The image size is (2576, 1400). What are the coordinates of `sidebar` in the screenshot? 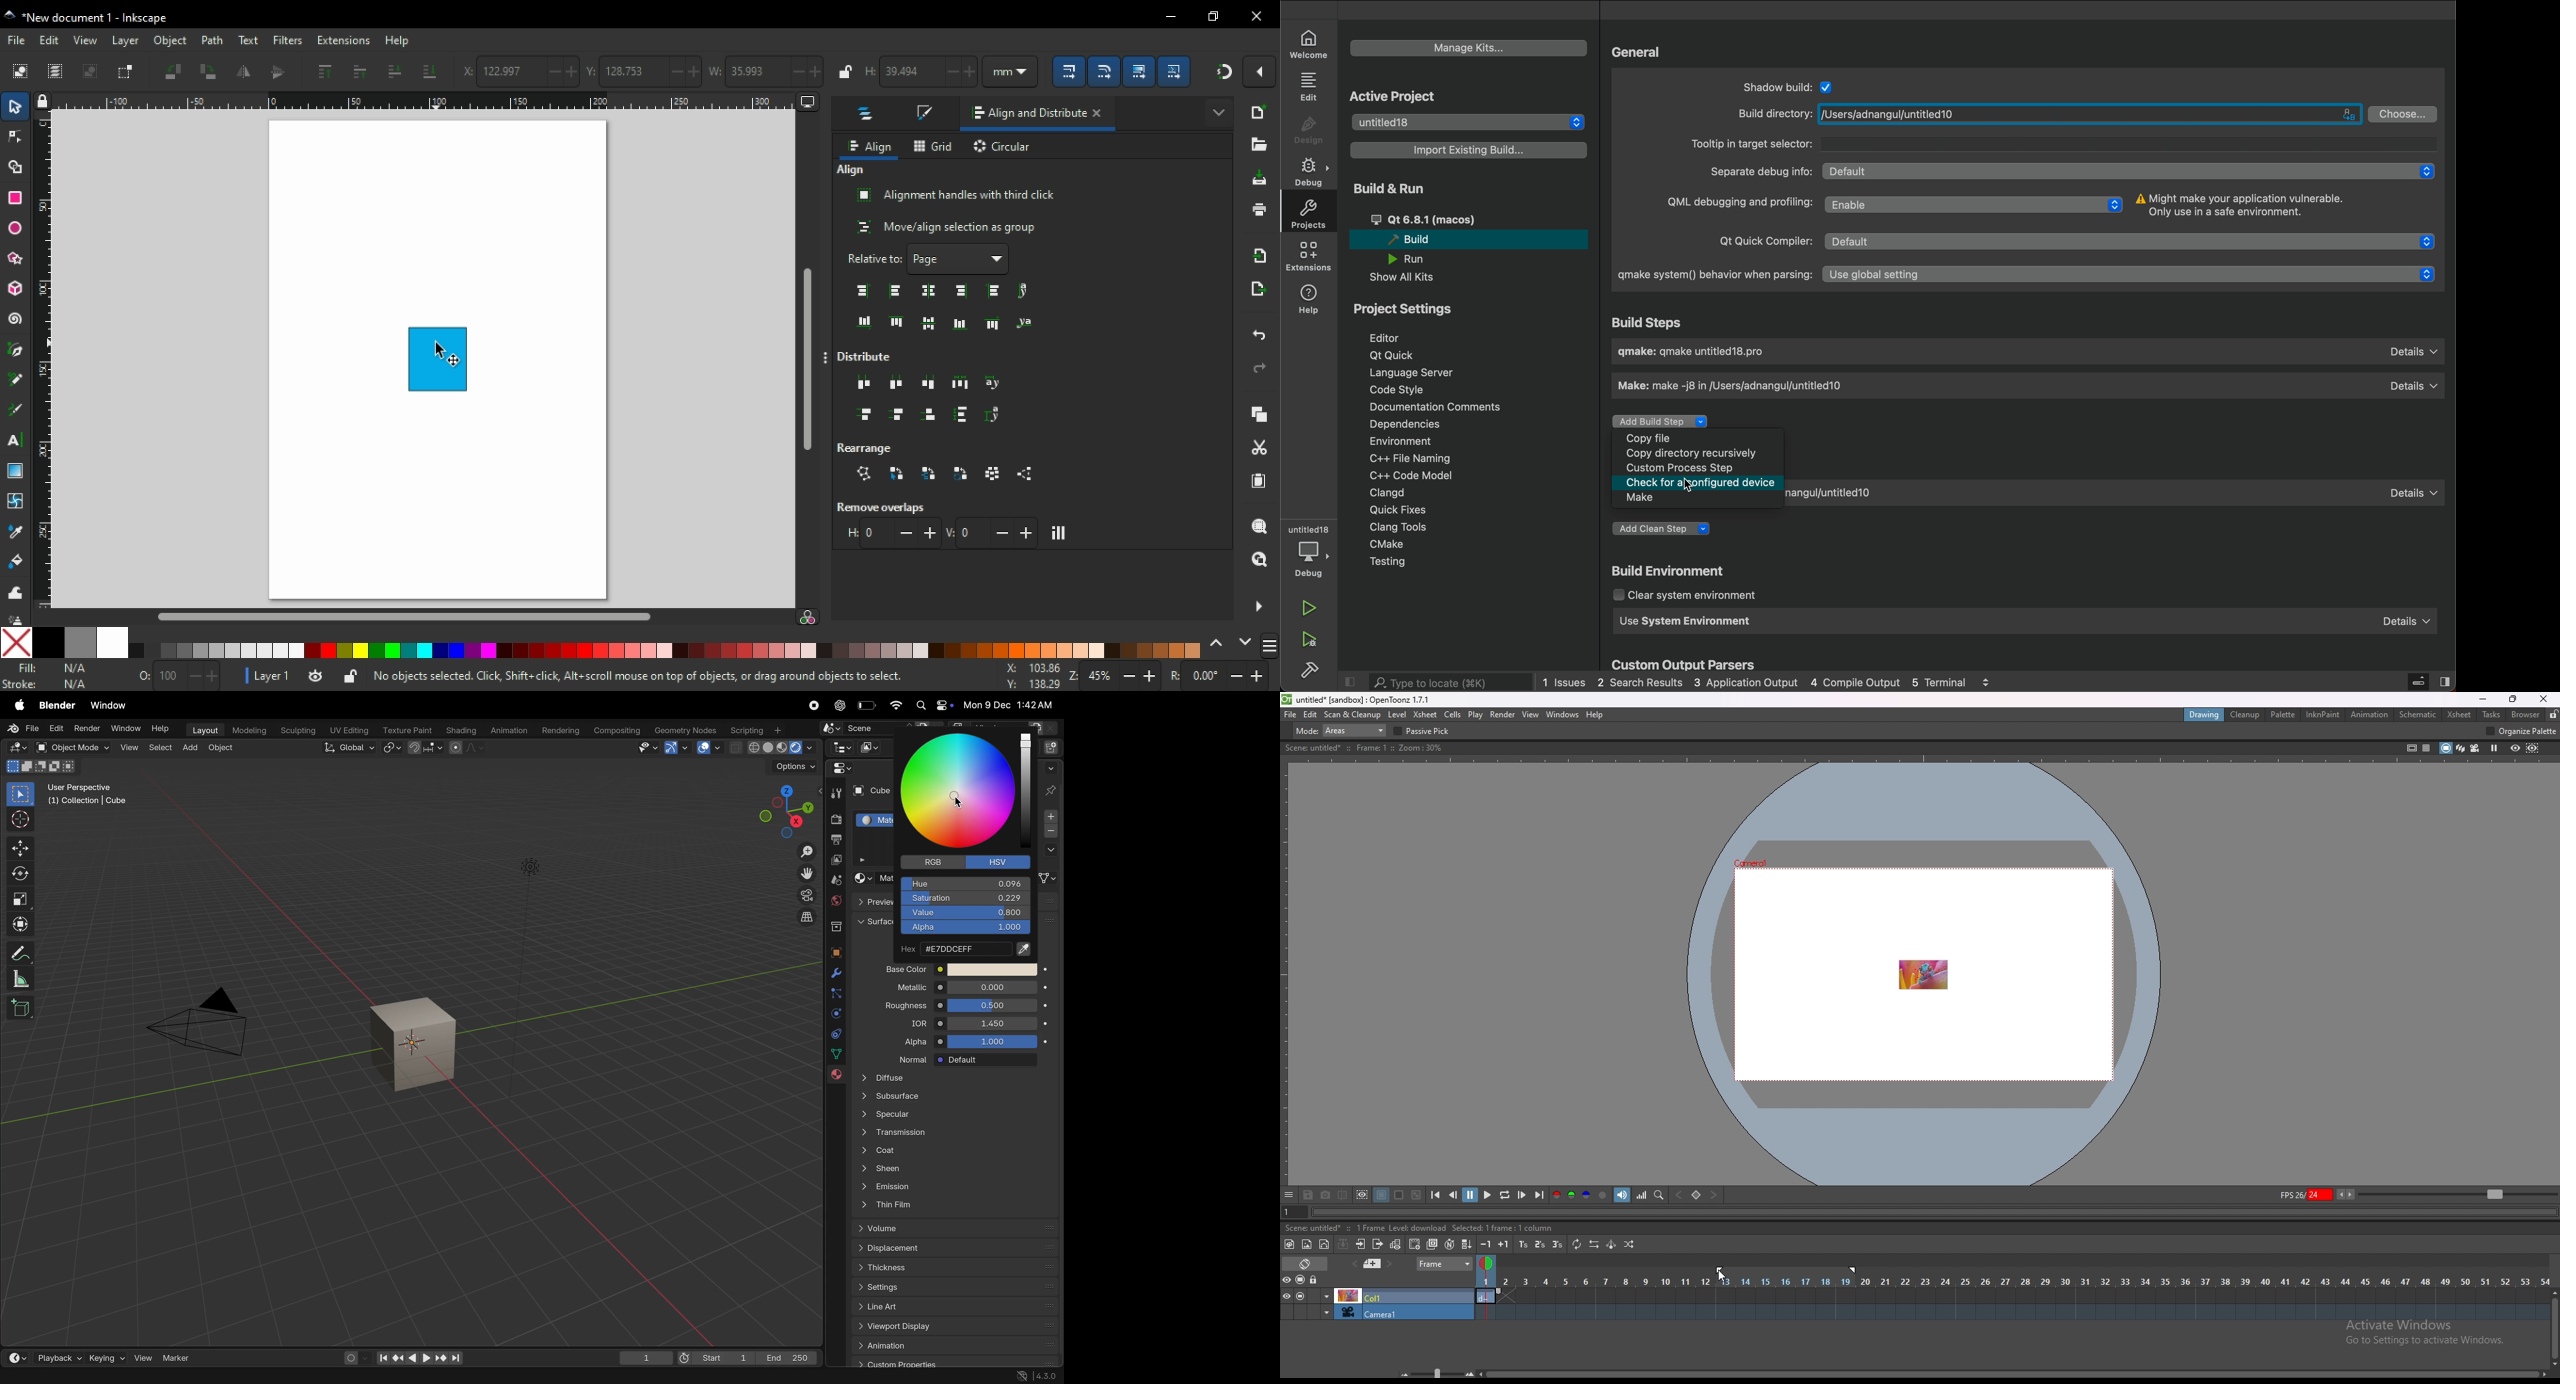 It's located at (1267, 643).